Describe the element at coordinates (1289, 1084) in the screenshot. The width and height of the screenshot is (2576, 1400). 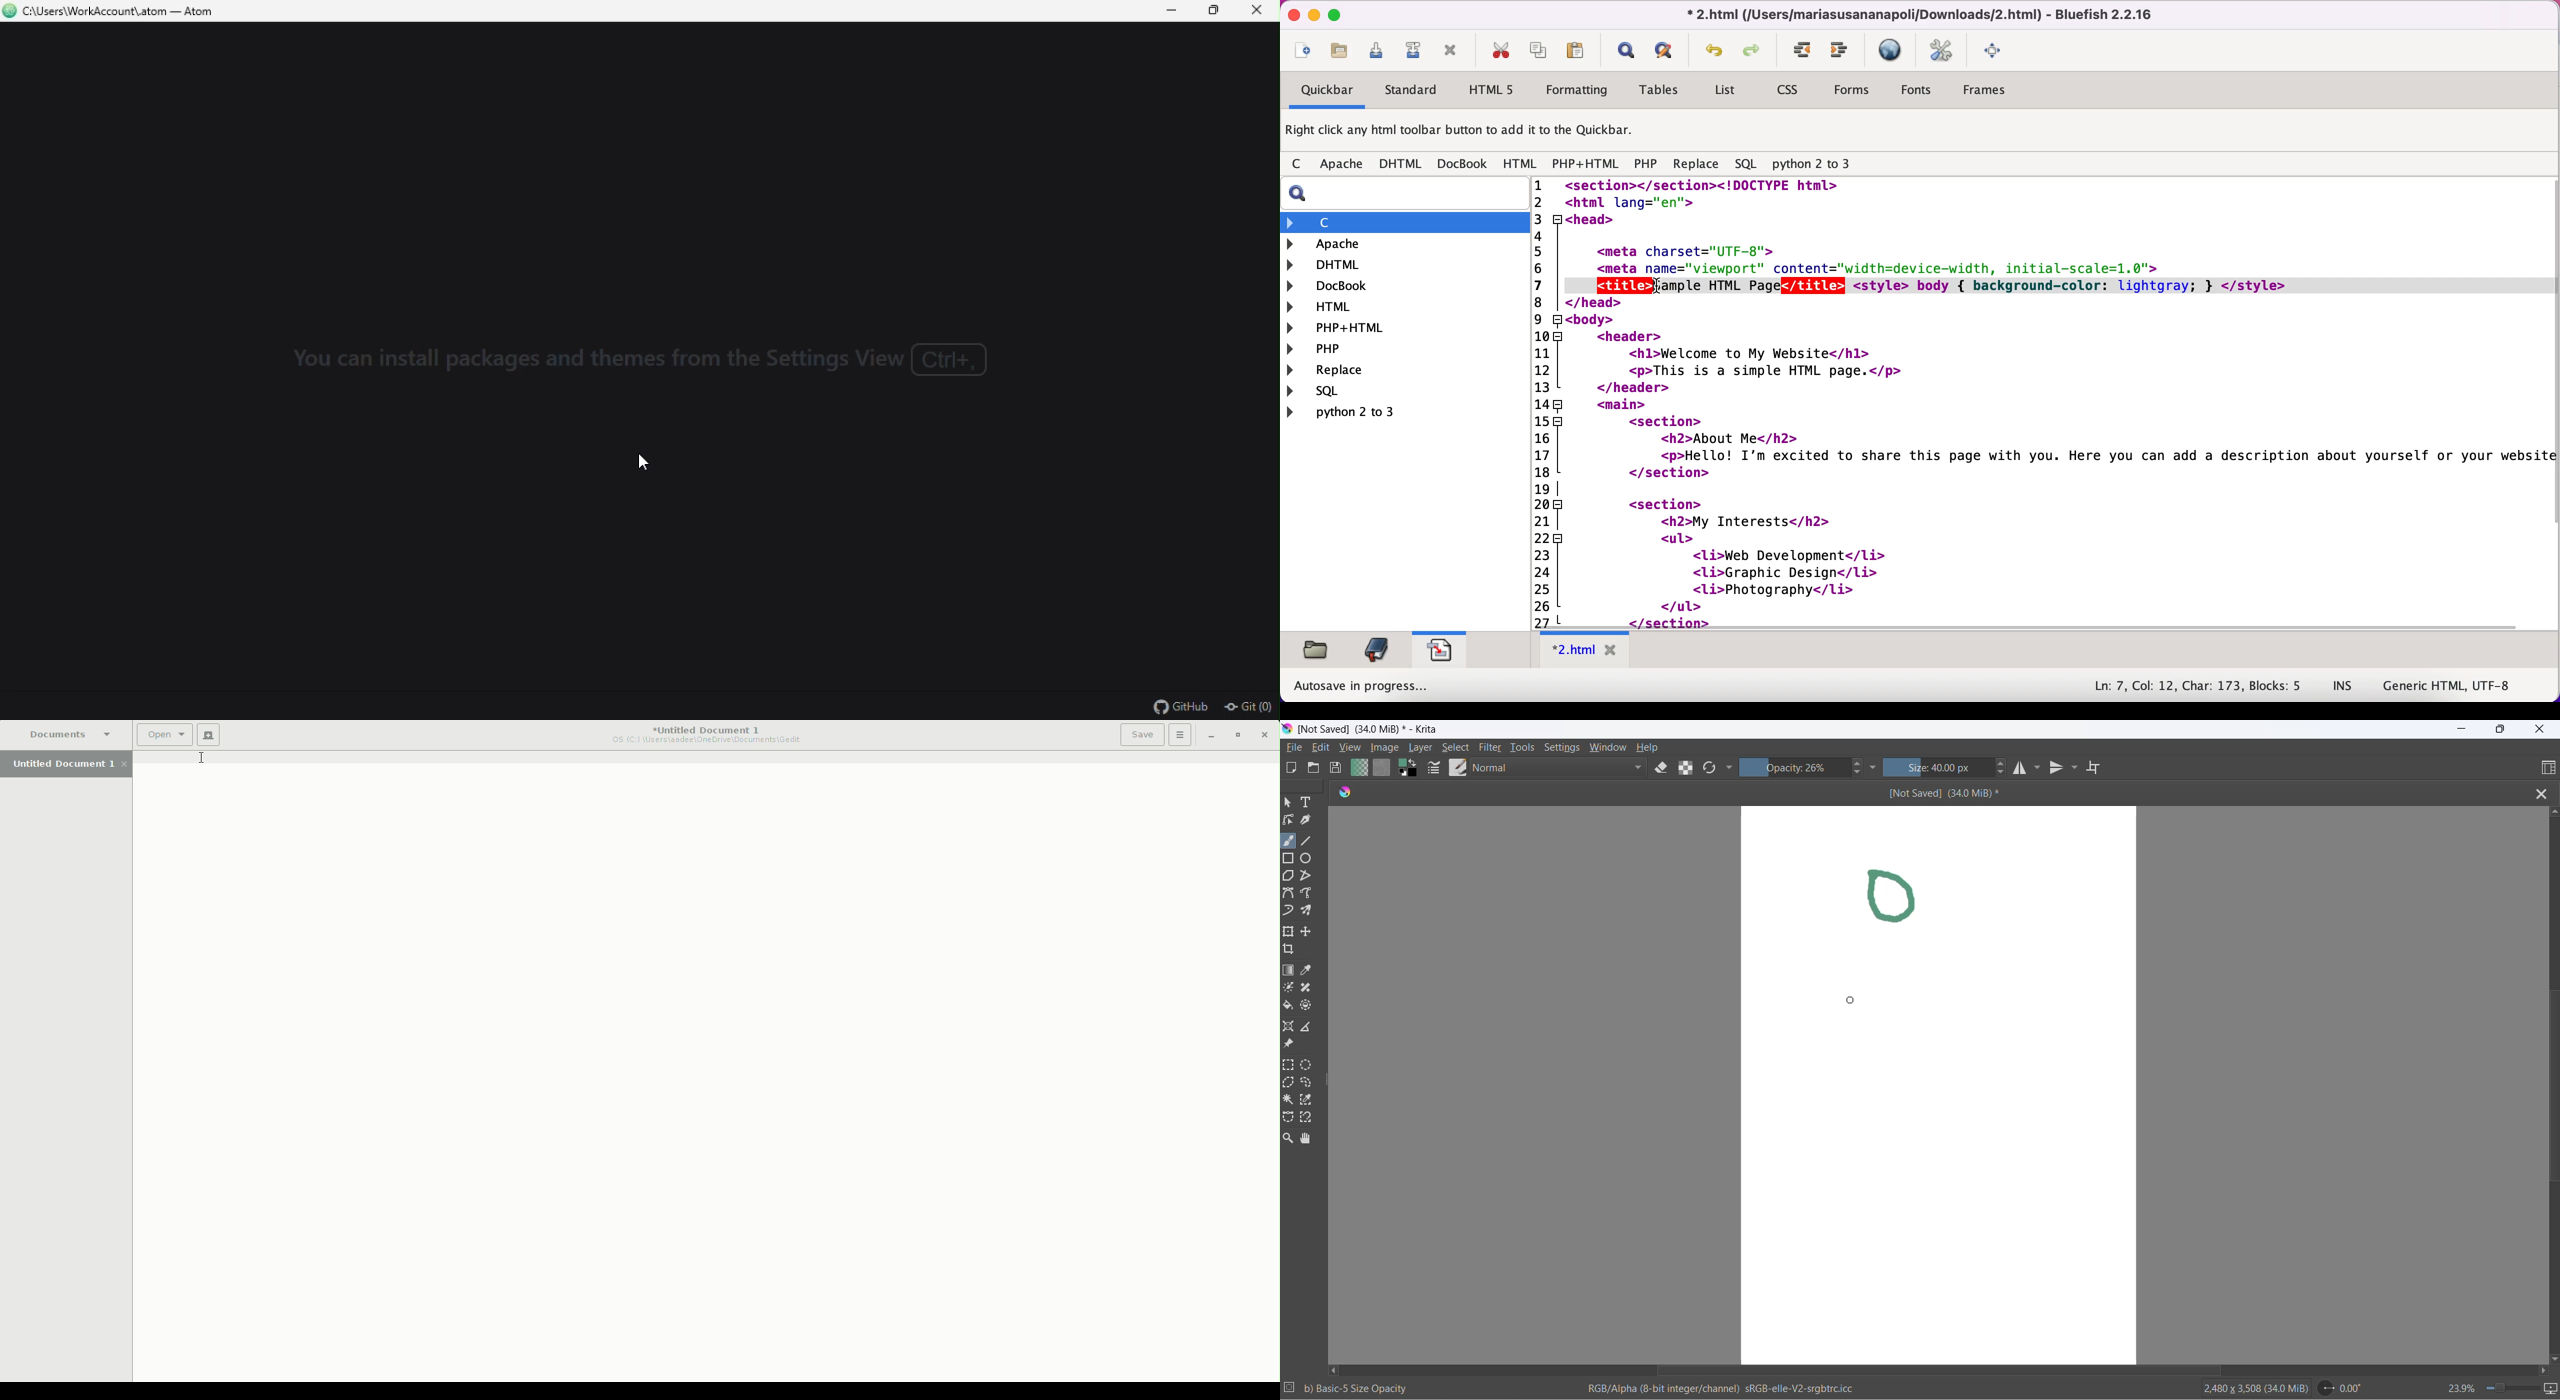
I see `polygonal selection tool` at that location.